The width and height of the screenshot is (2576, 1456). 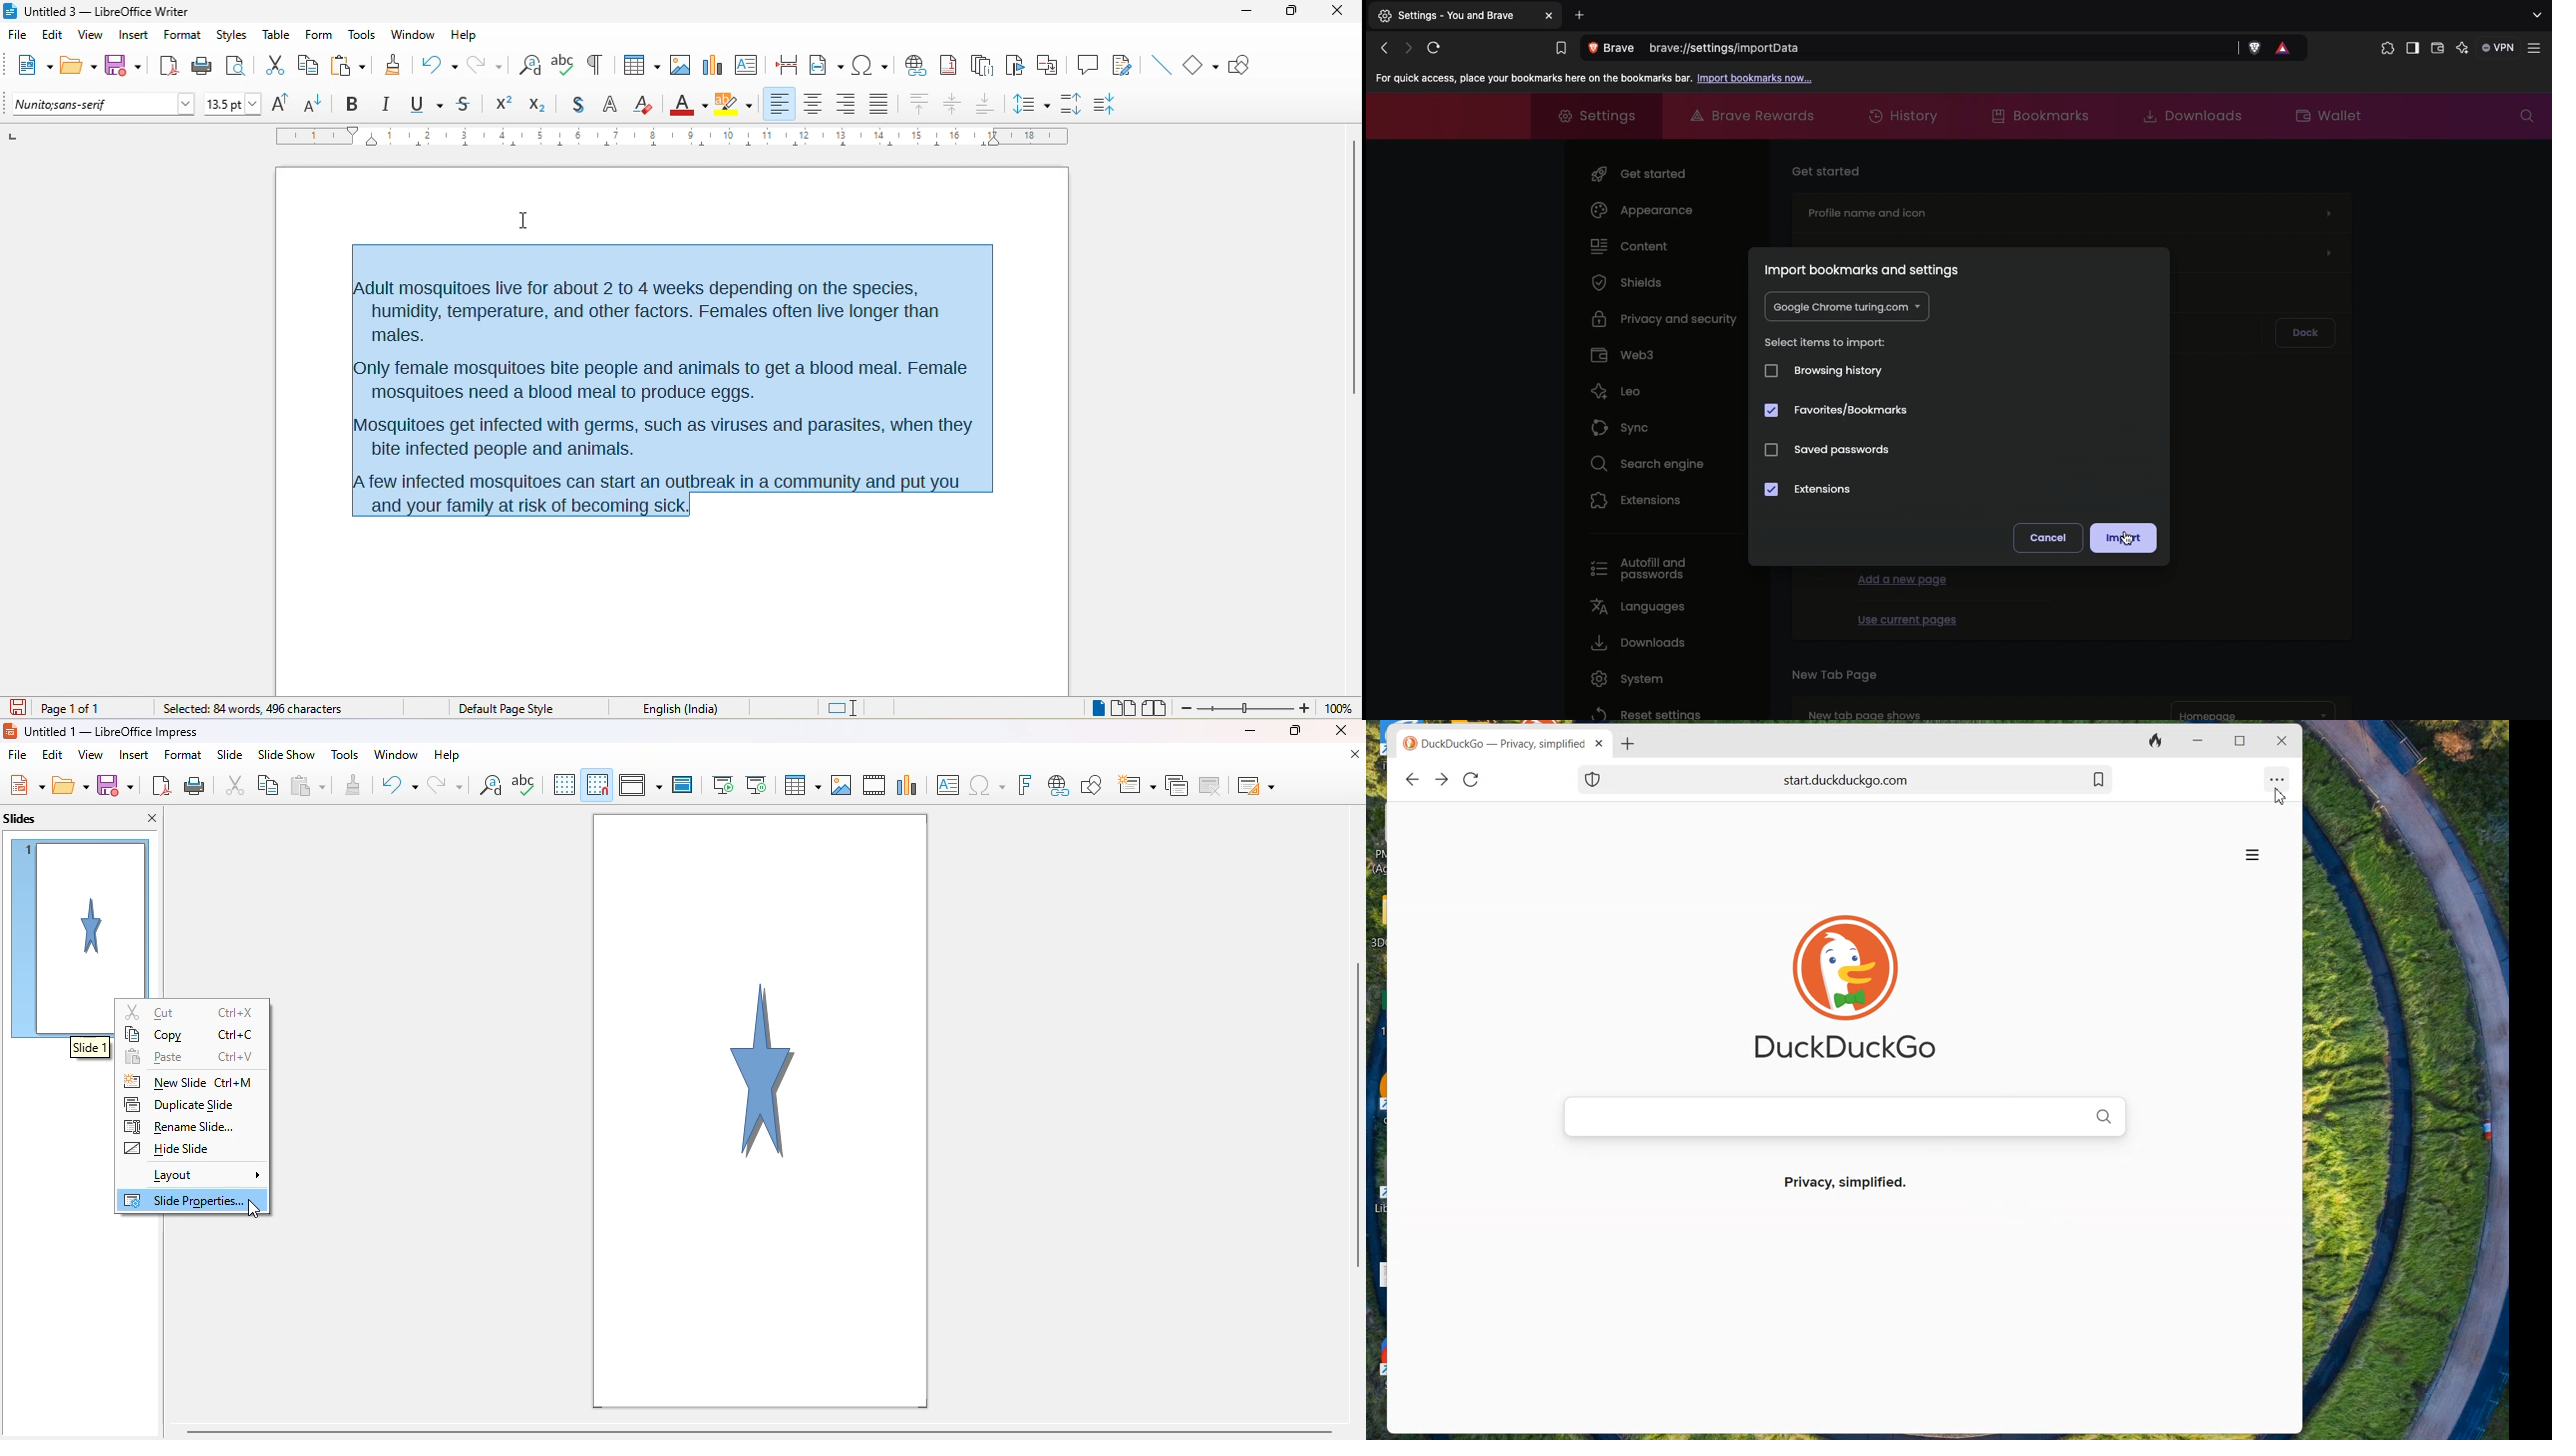 I want to click on tools, so click(x=361, y=36).